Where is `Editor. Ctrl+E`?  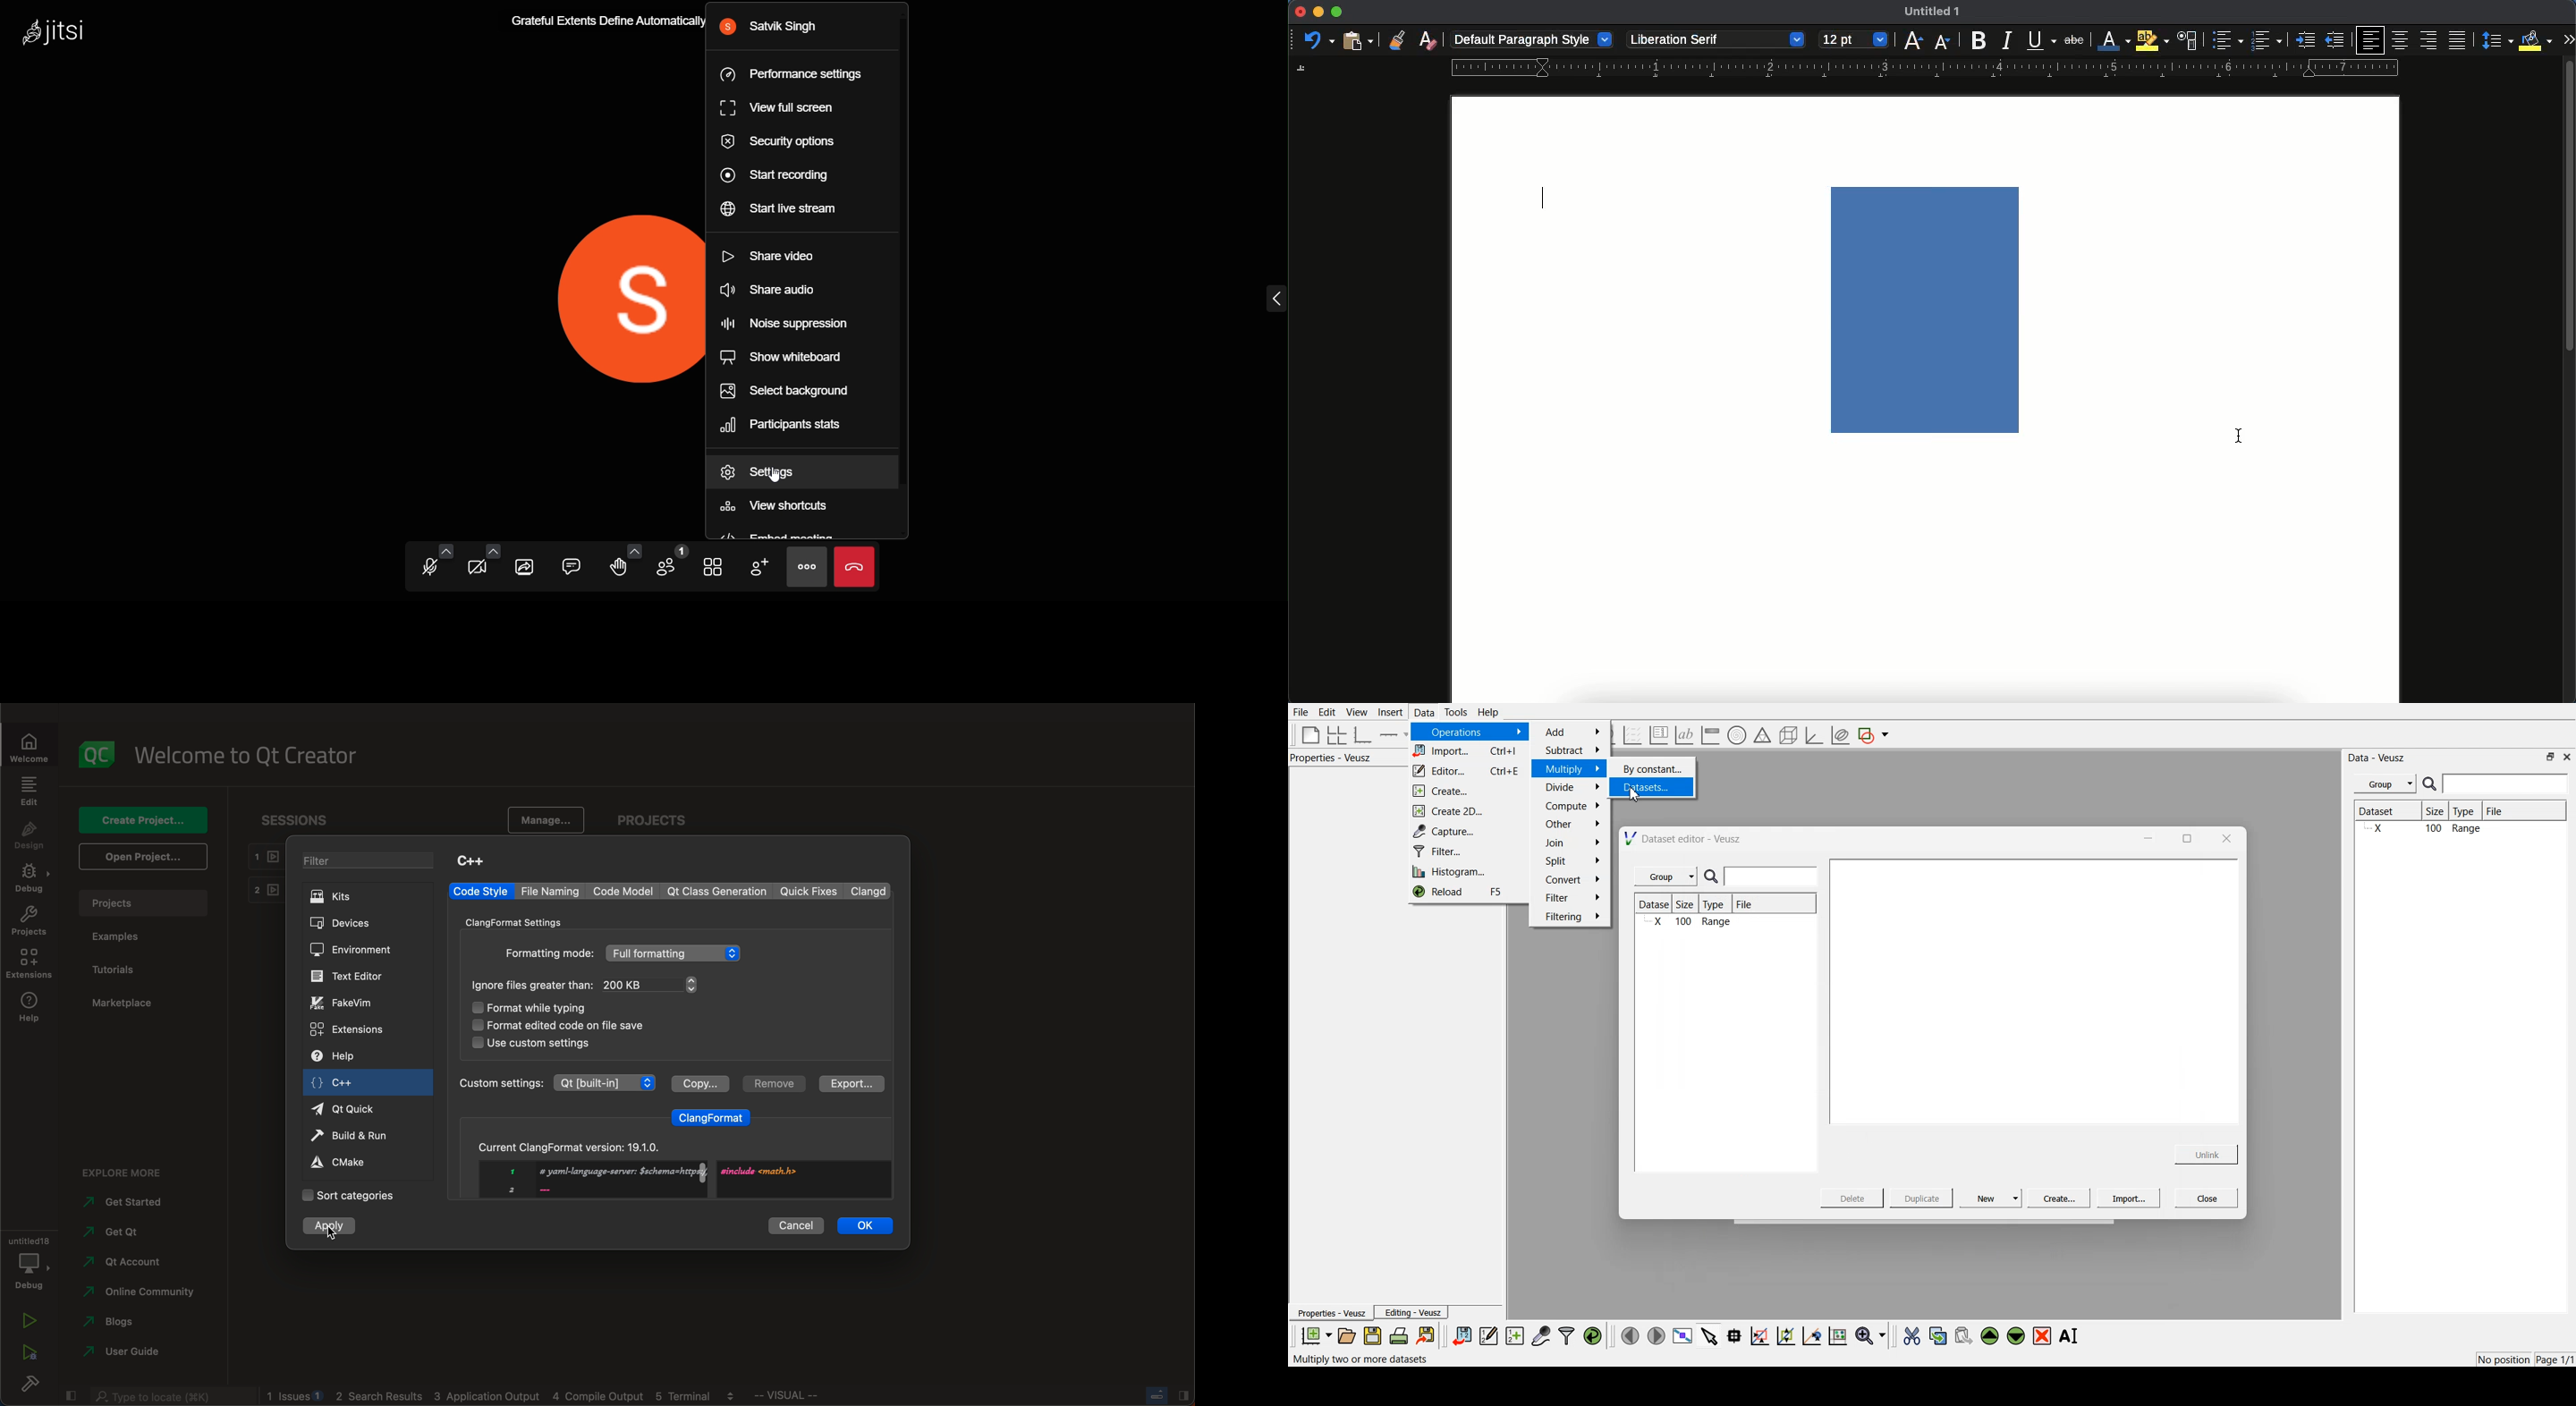 Editor. Ctrl+E is located at coordinates (1468, 771).